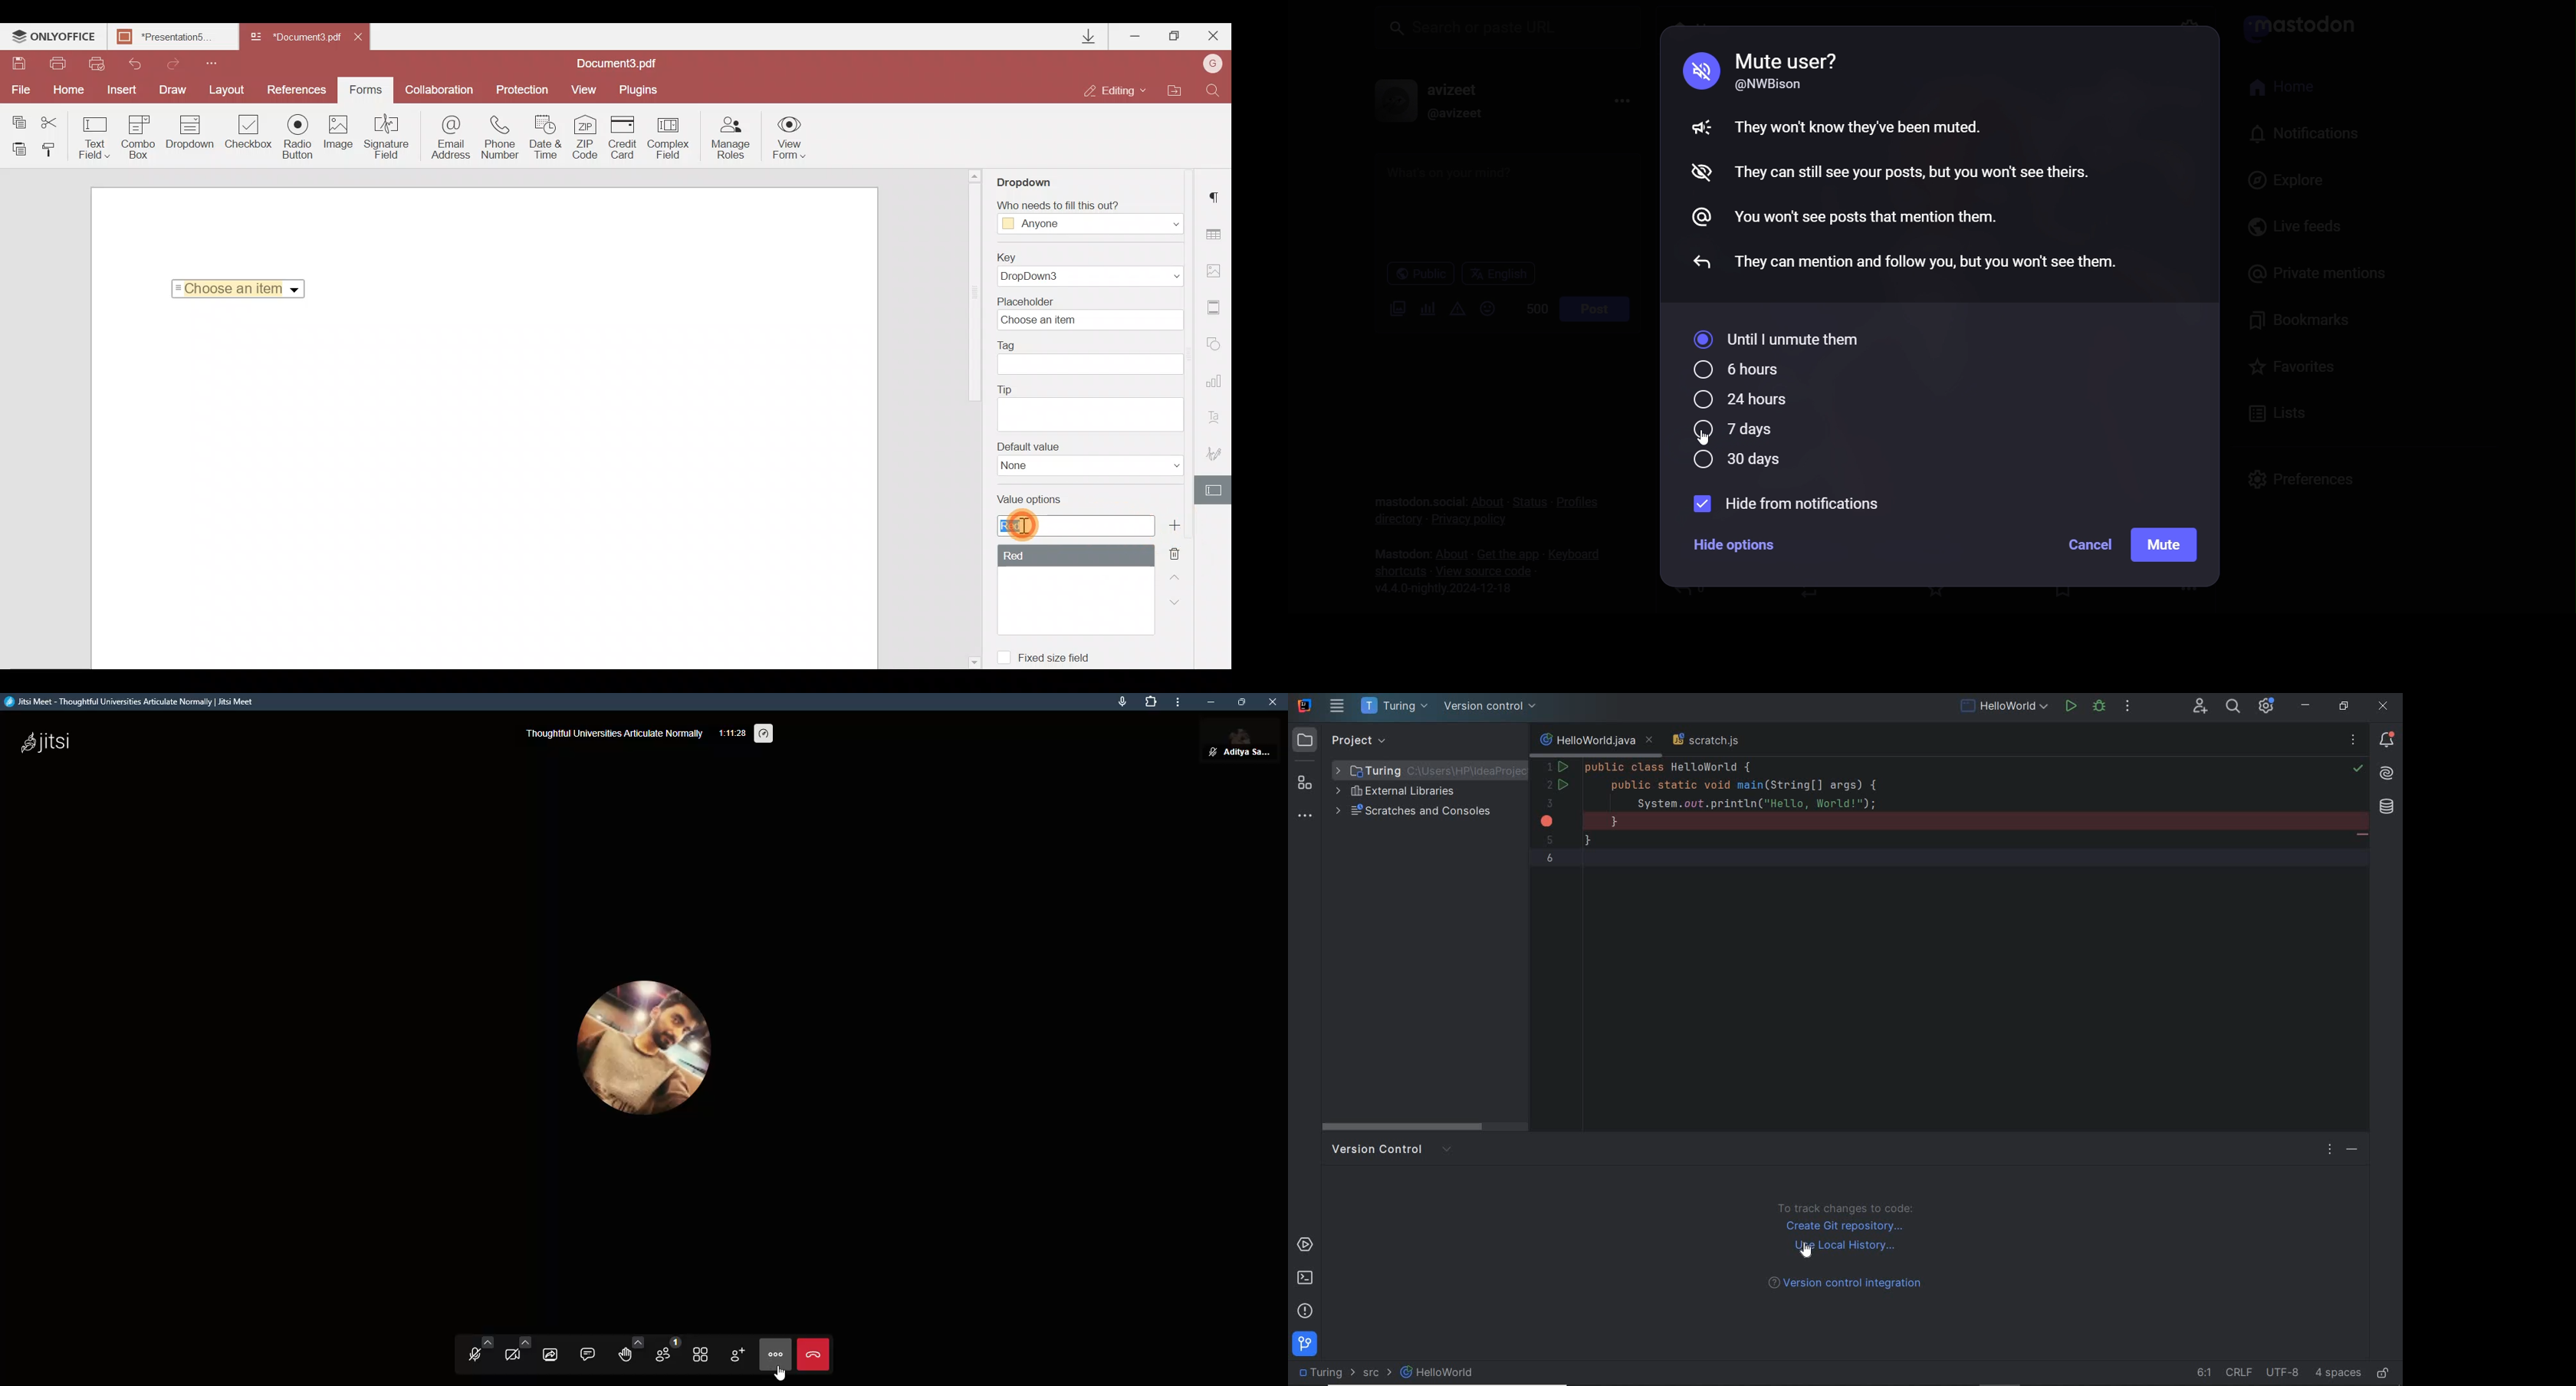  I want to click on Checkbox, so click(249, 133).